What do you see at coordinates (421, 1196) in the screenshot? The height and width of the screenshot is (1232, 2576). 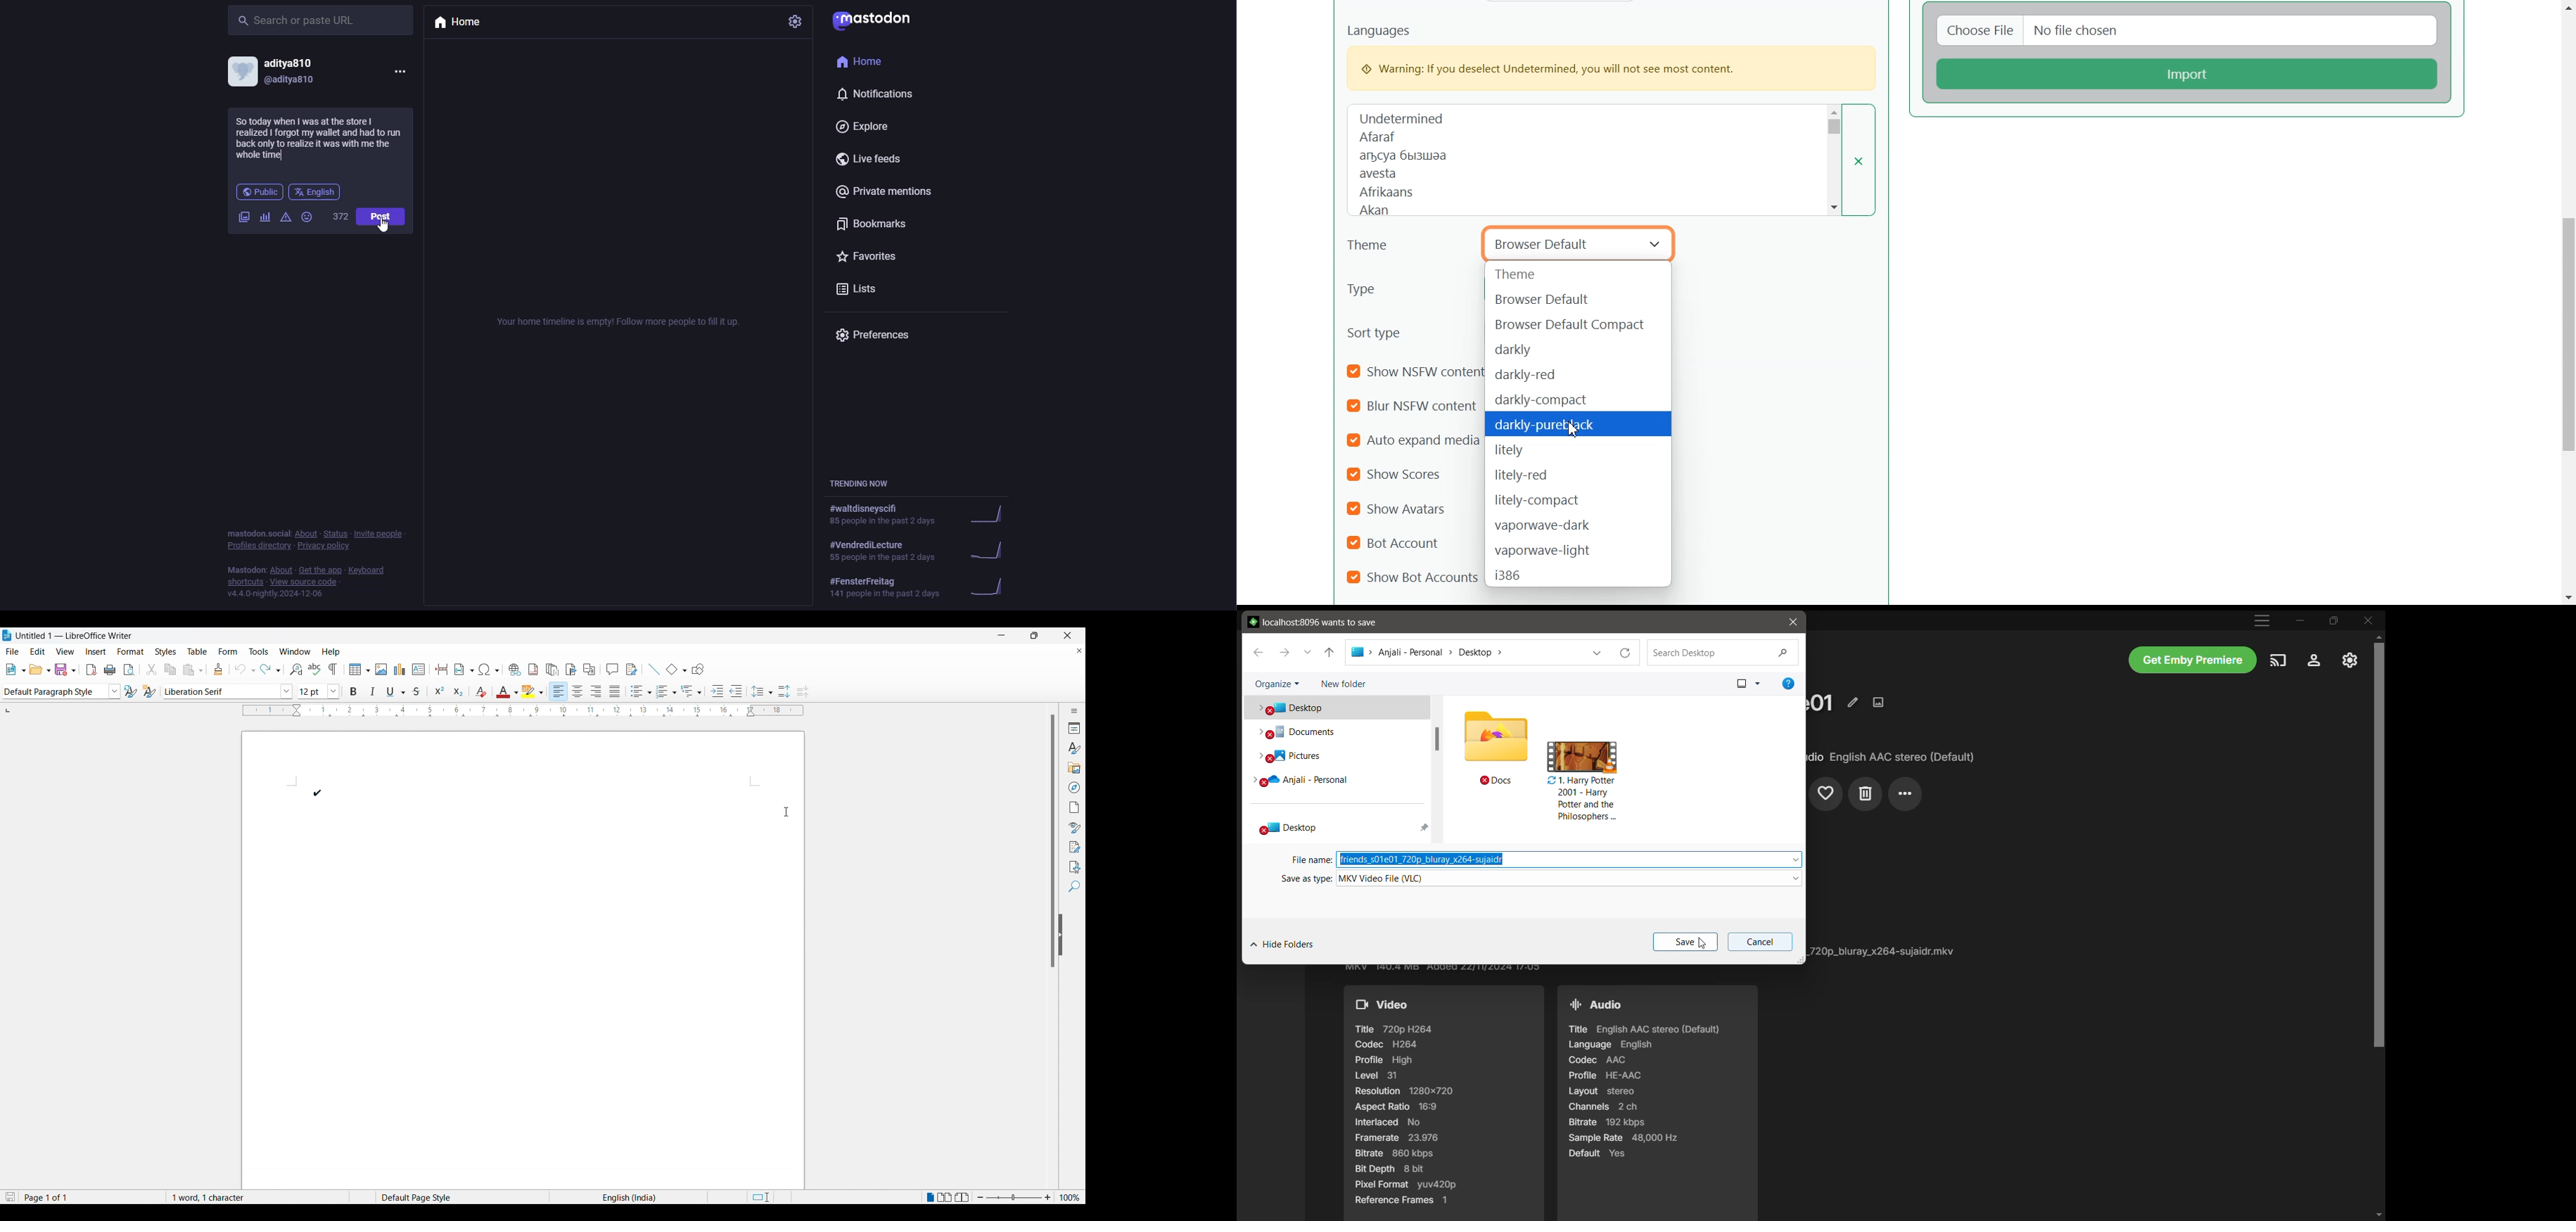 I see `Default Page Style` at bounding box center [421, 1196].